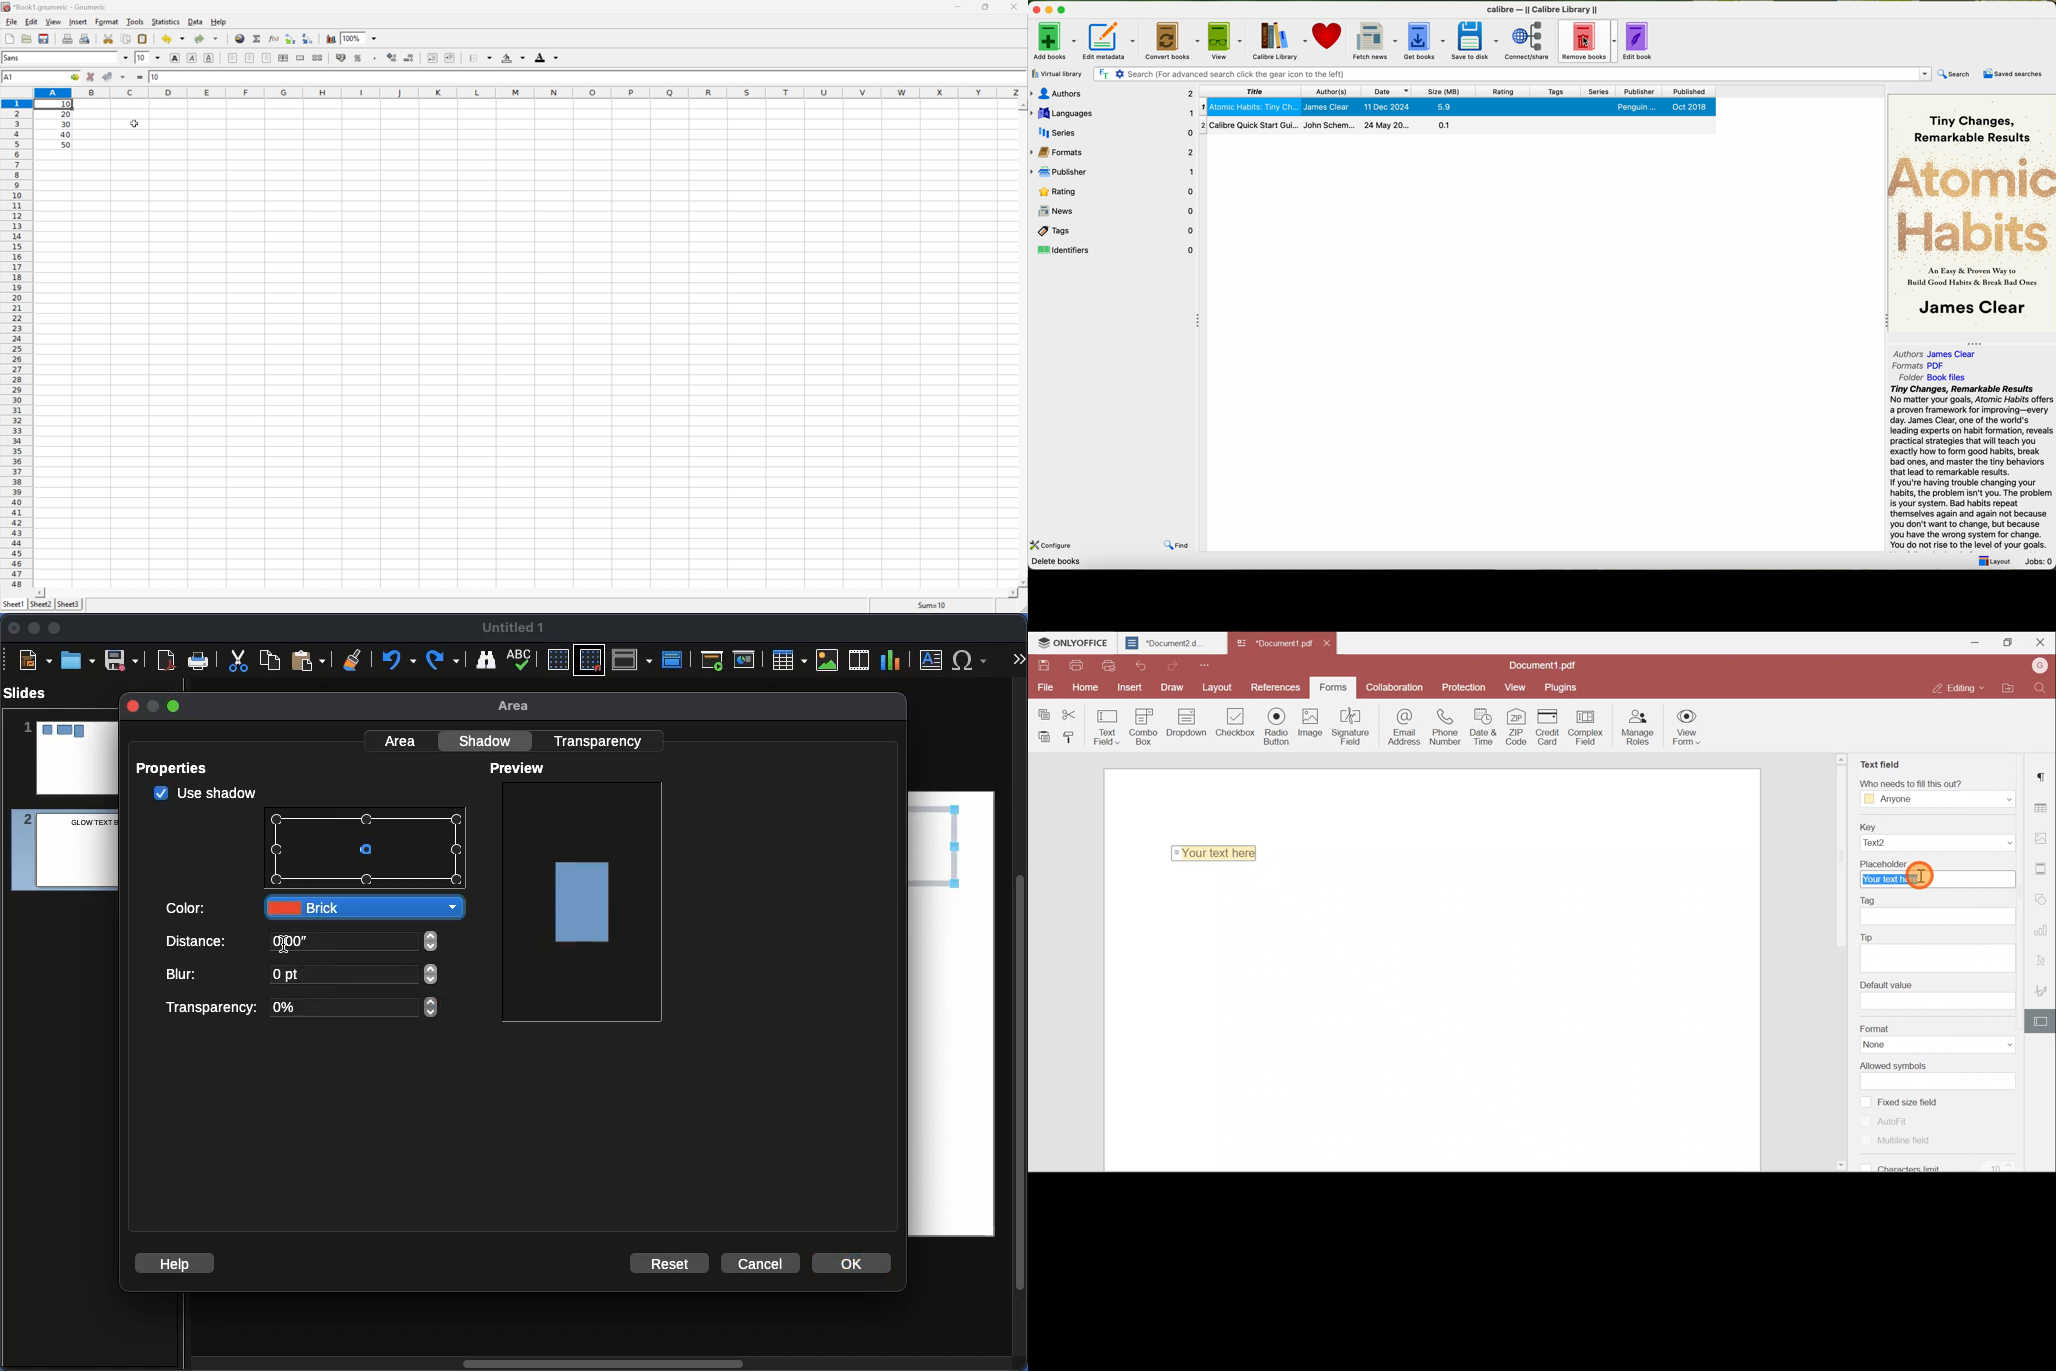  Describe the element at coordinates (206, 793) in the screenshot. I see `checked Use shadow` at that location.